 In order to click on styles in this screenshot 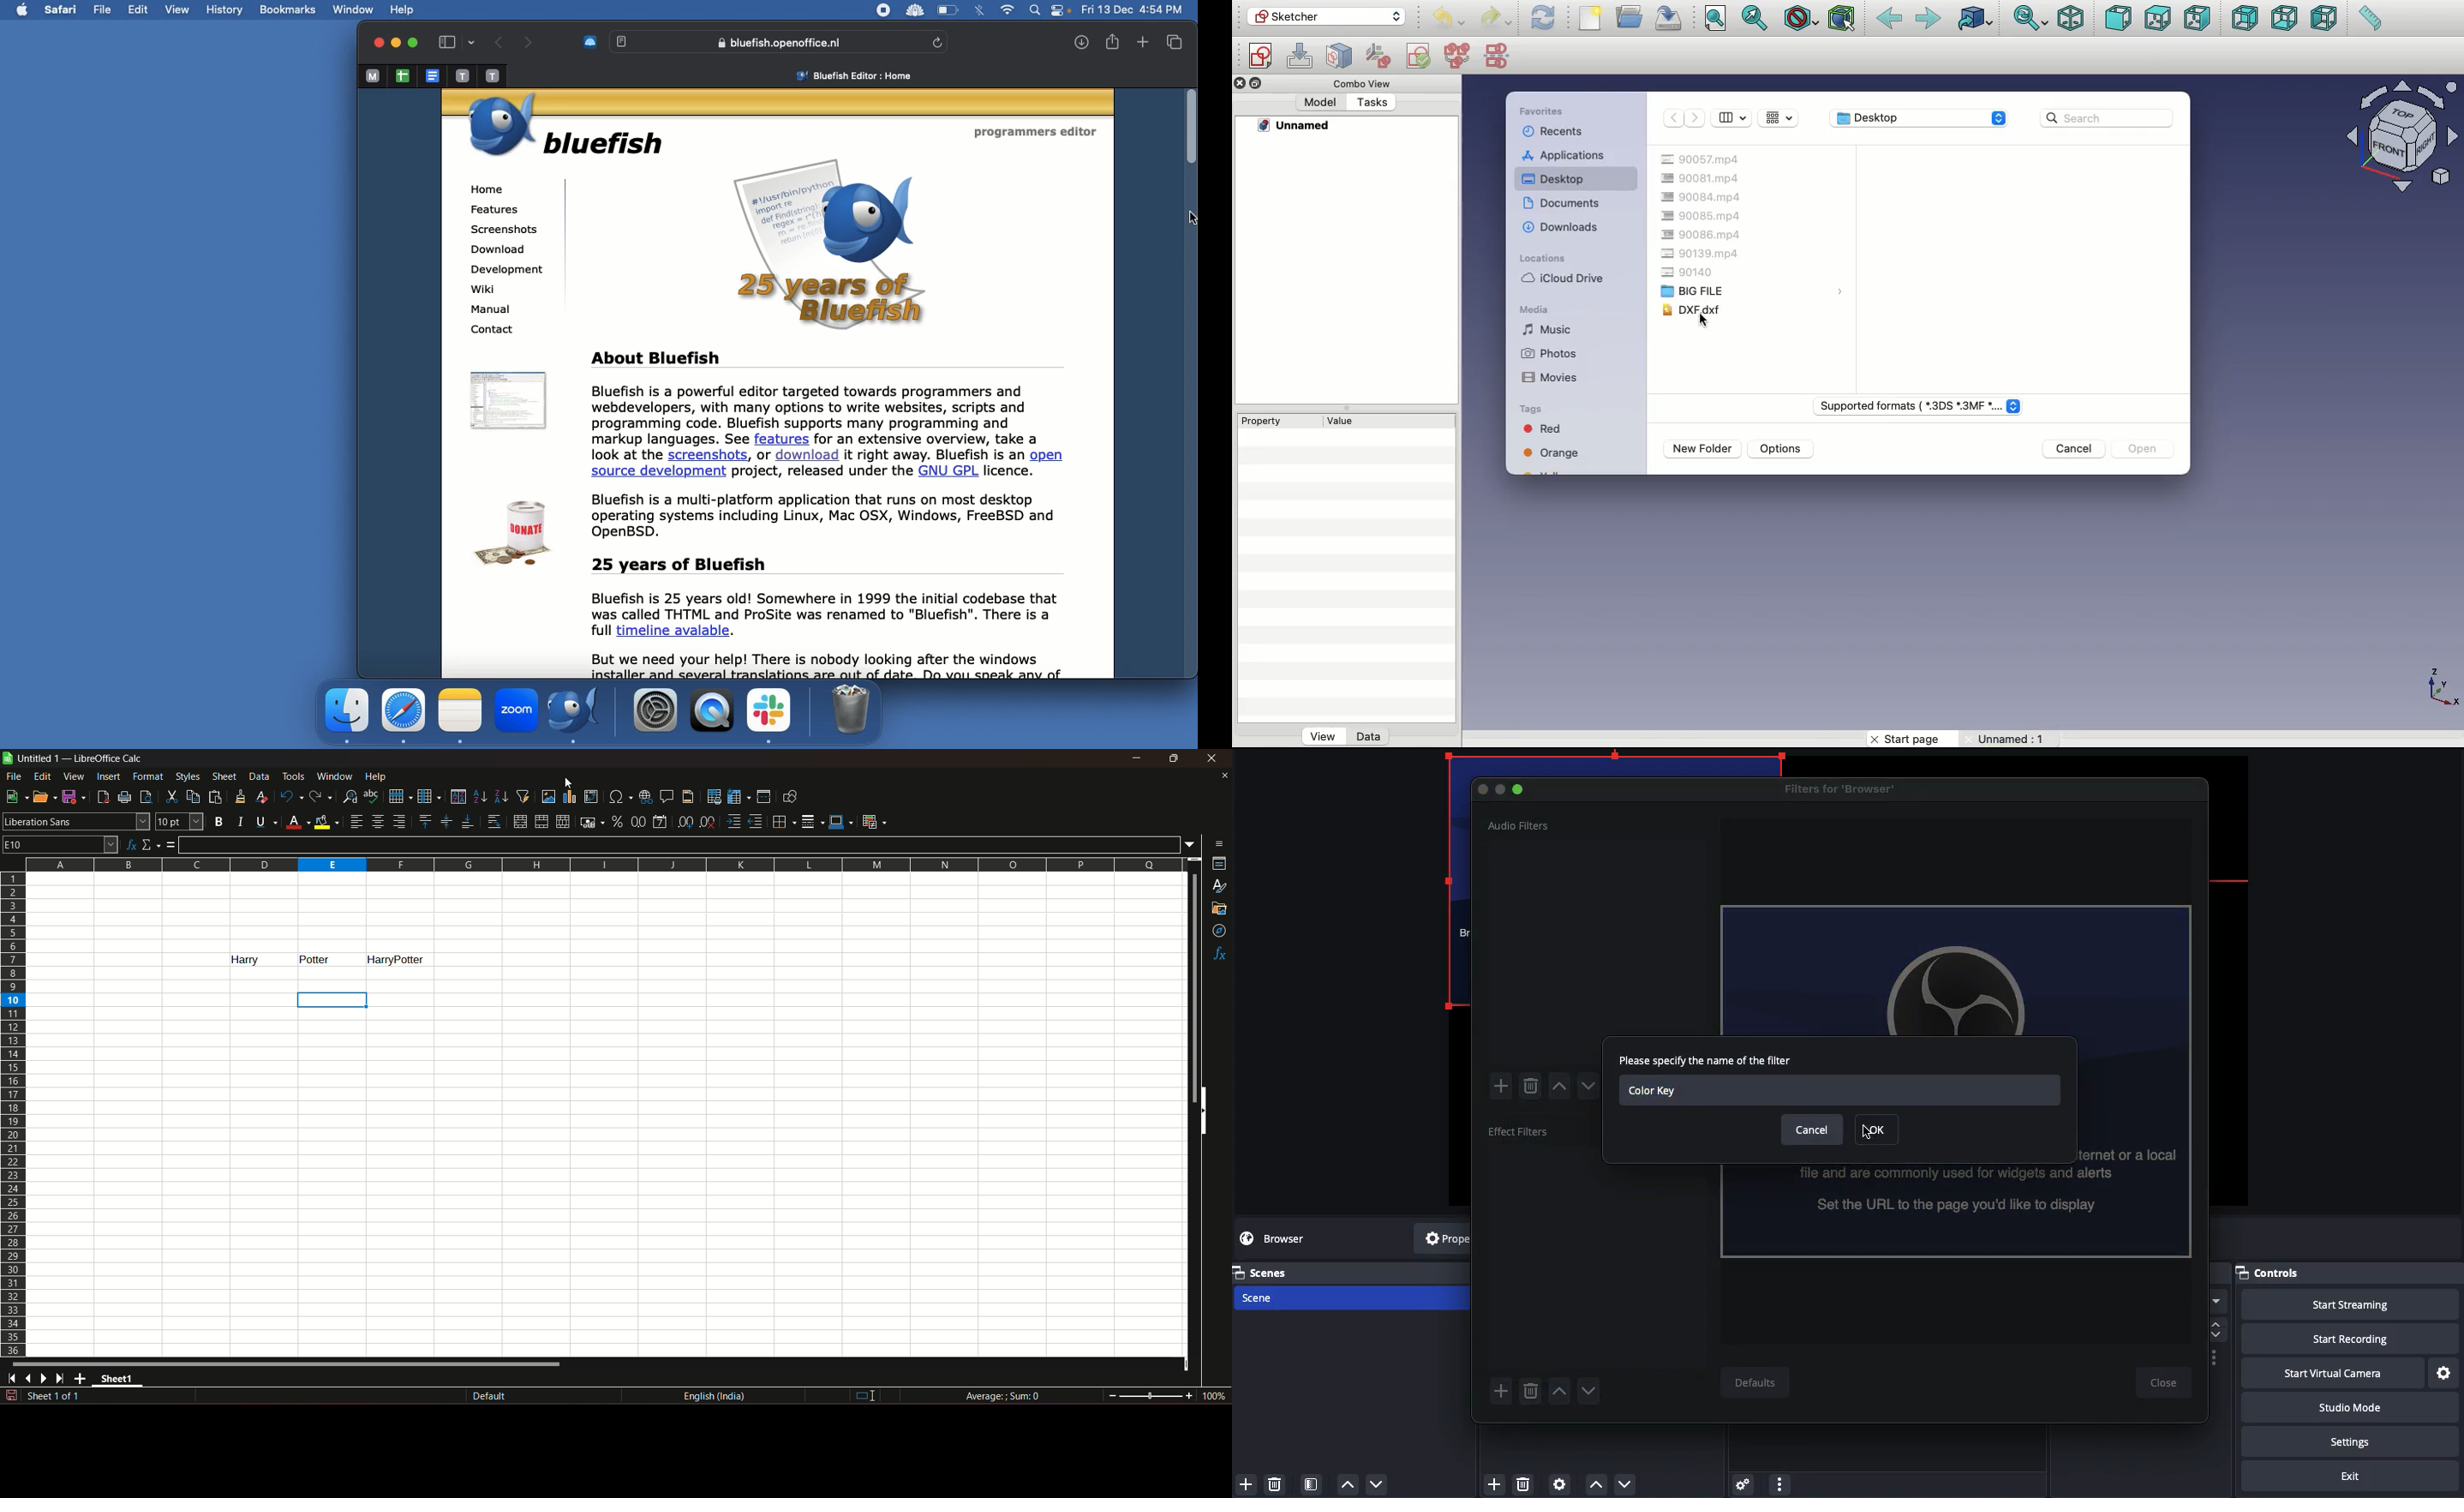, I will do `click(1220, 887)`.